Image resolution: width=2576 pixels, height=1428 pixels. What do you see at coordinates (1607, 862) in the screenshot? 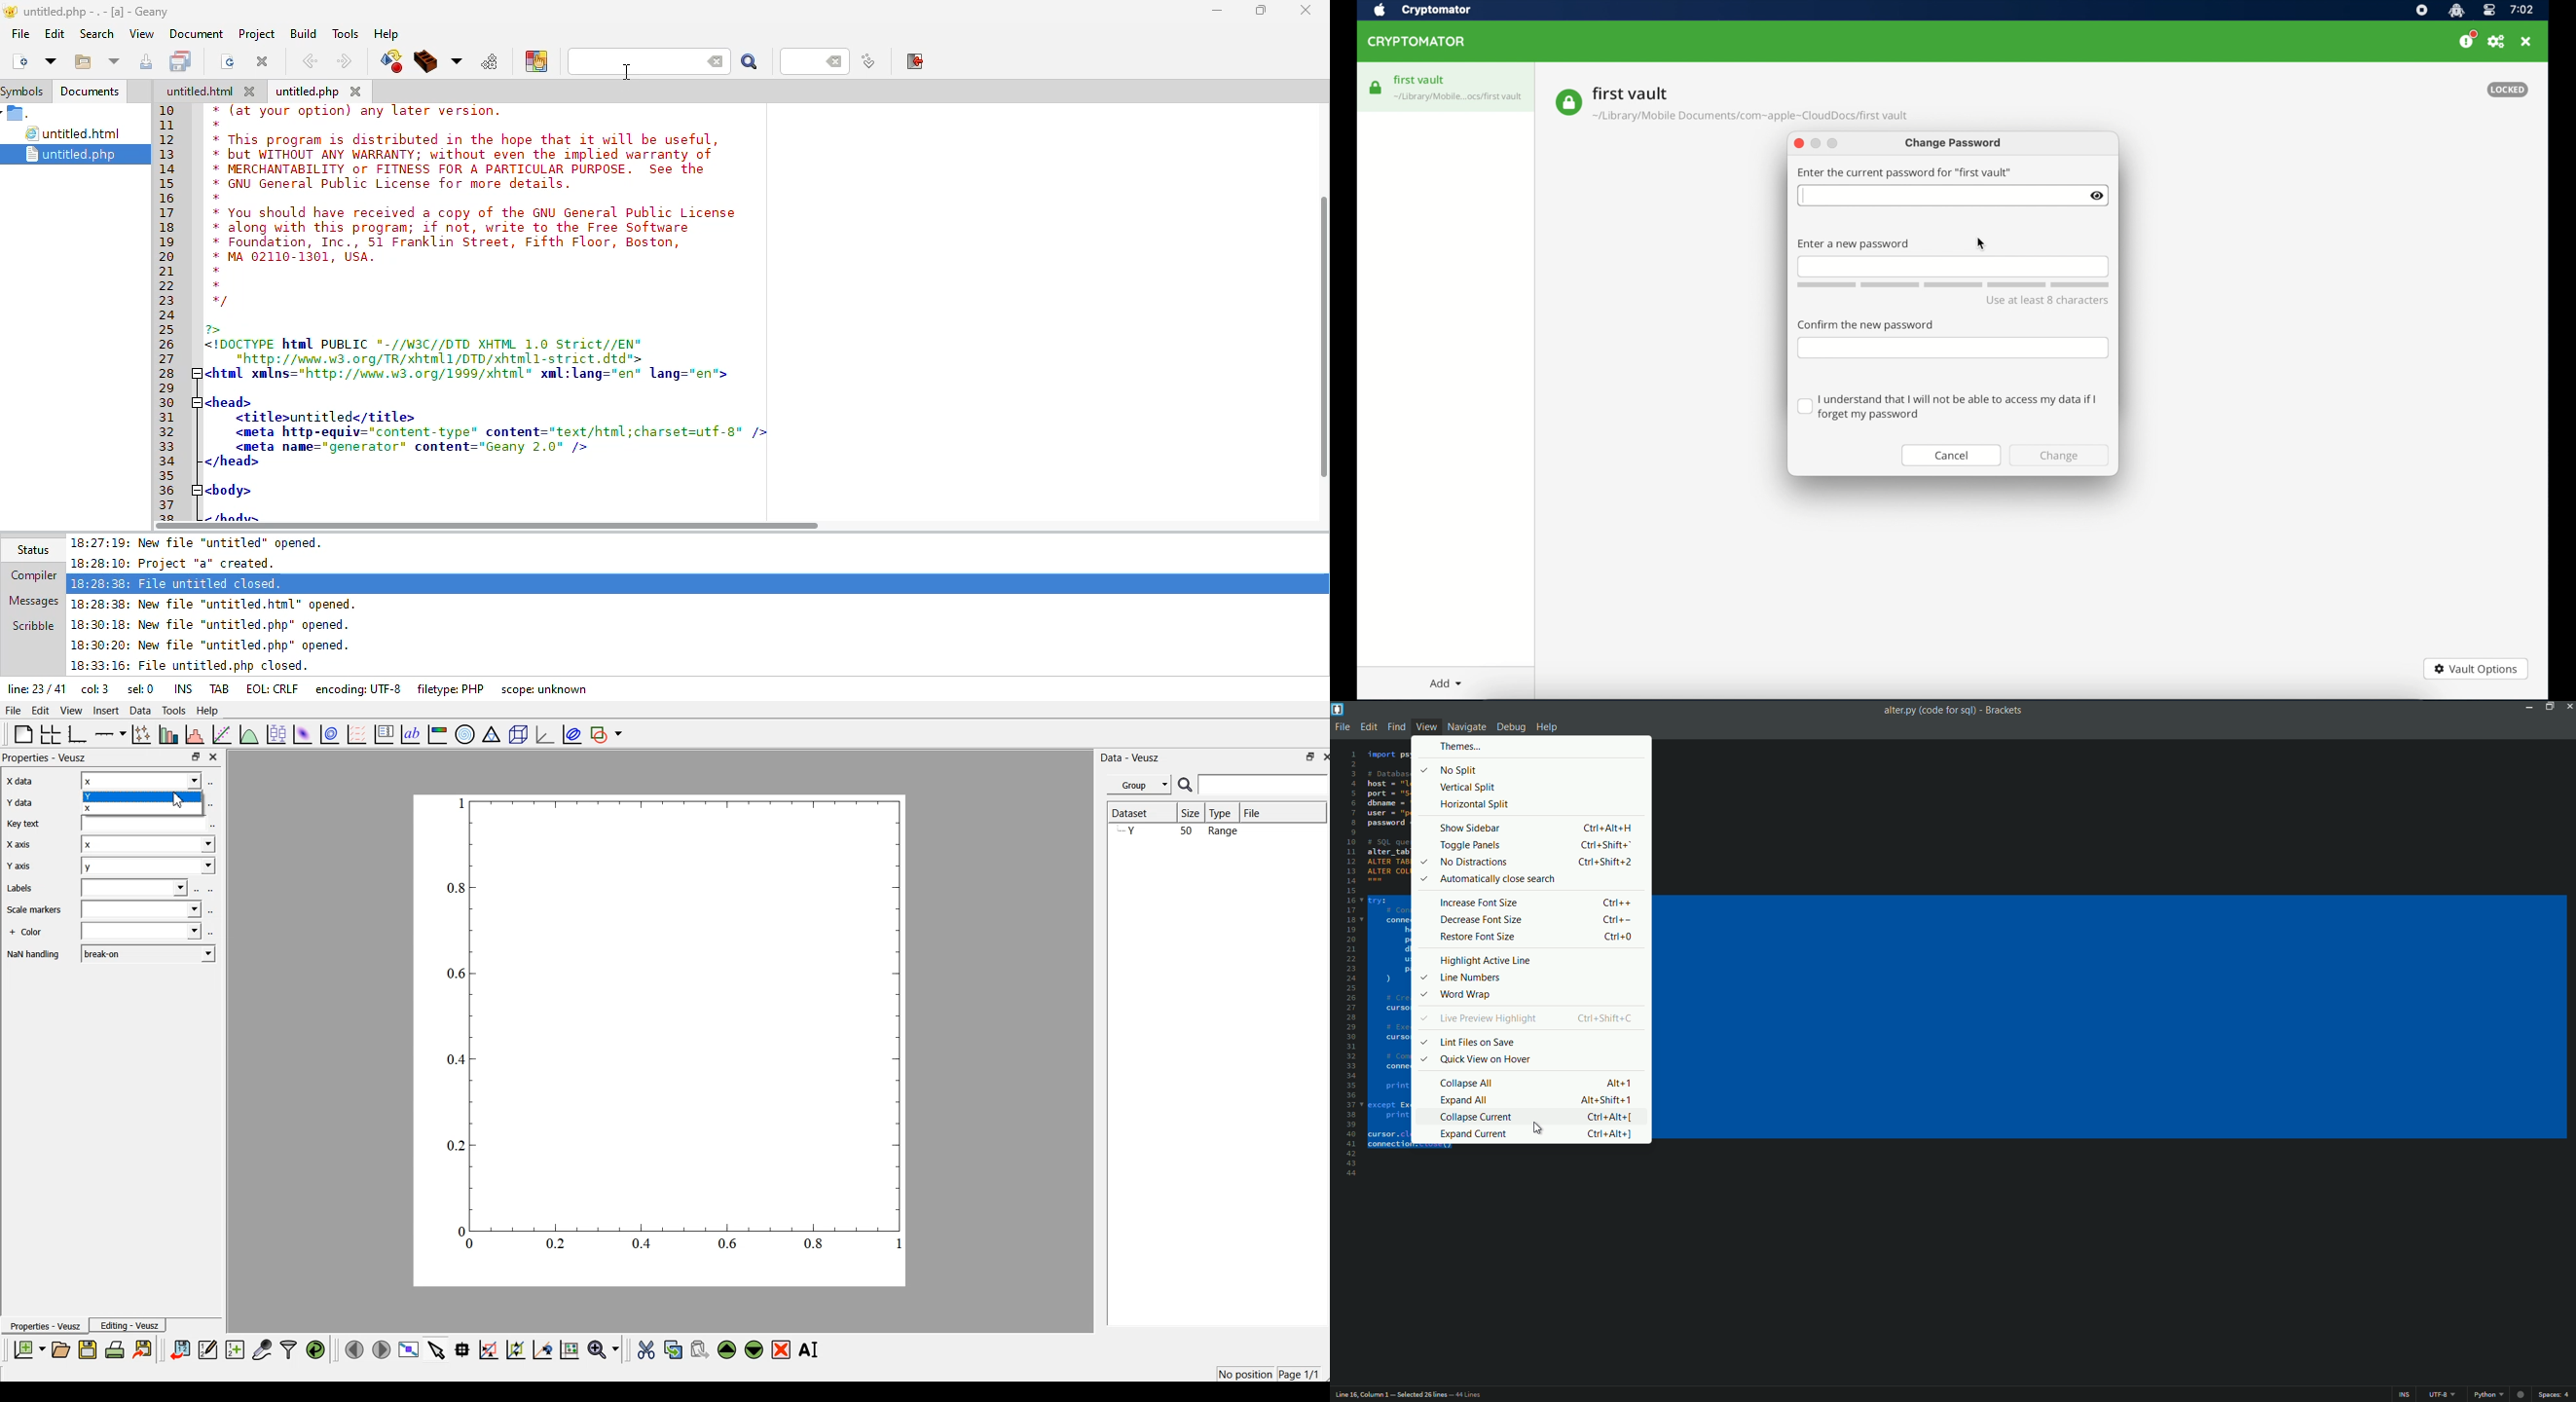
I see `keyboard shortcut` at bounding box center [1607, 862].